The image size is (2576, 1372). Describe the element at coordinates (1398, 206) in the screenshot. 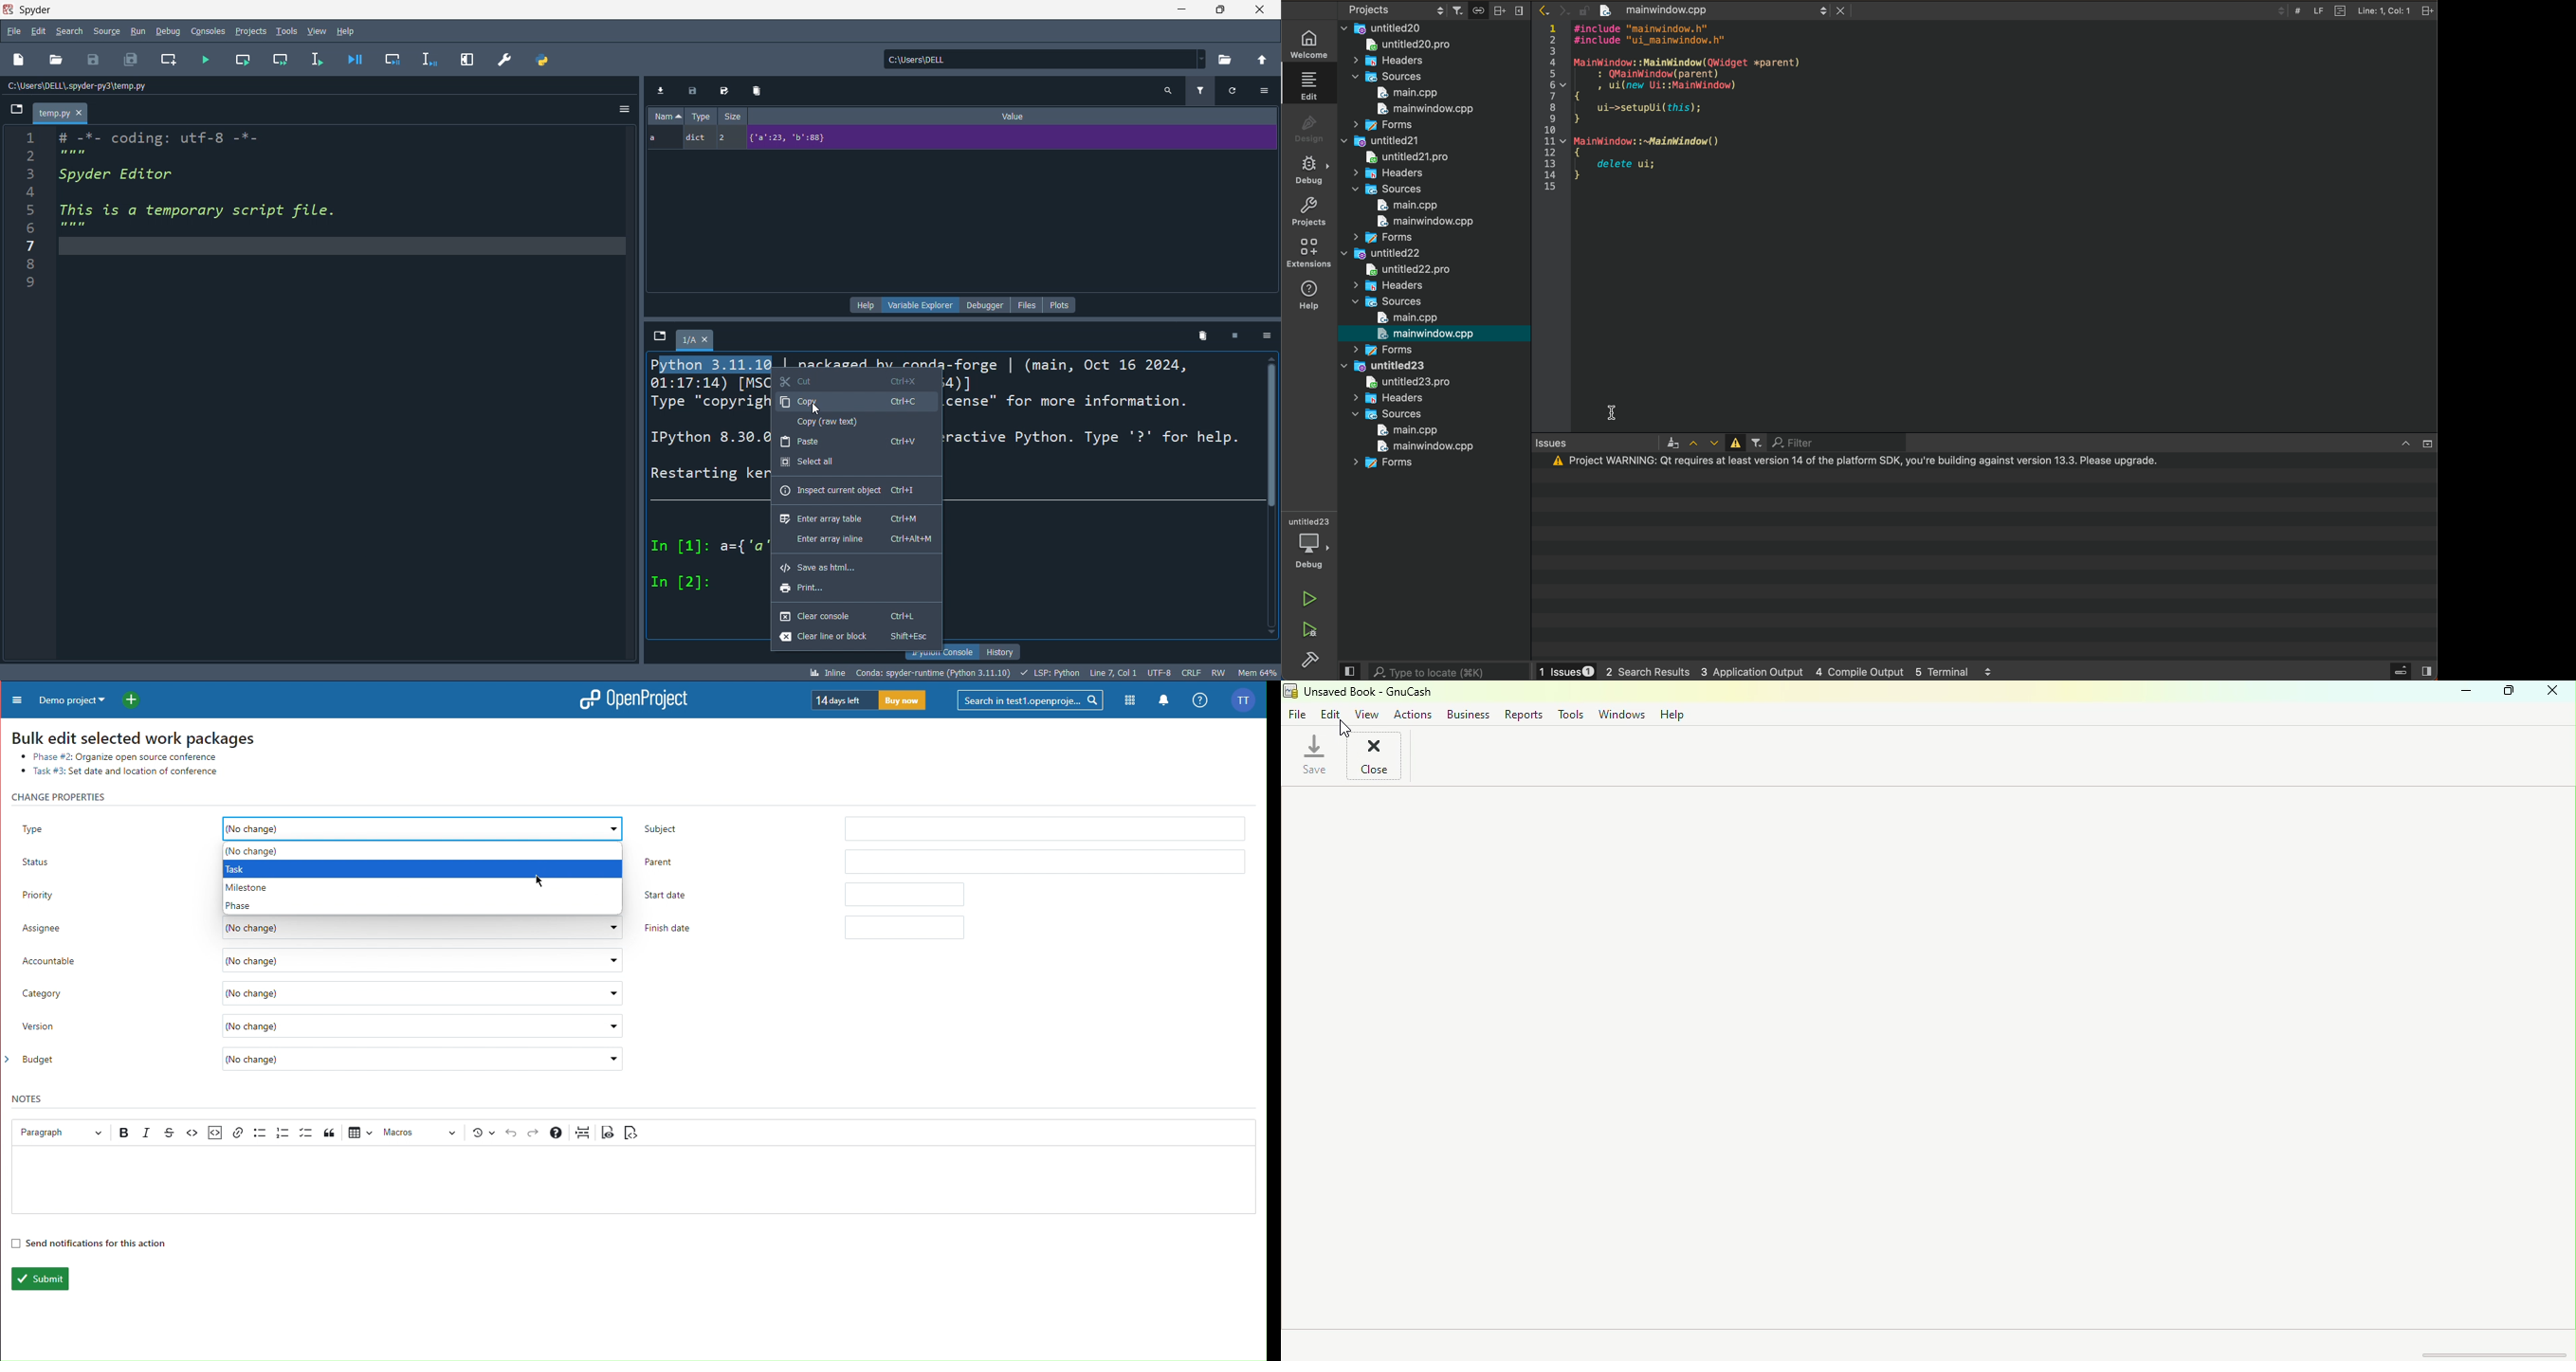

I see `main.cpp` at that location.